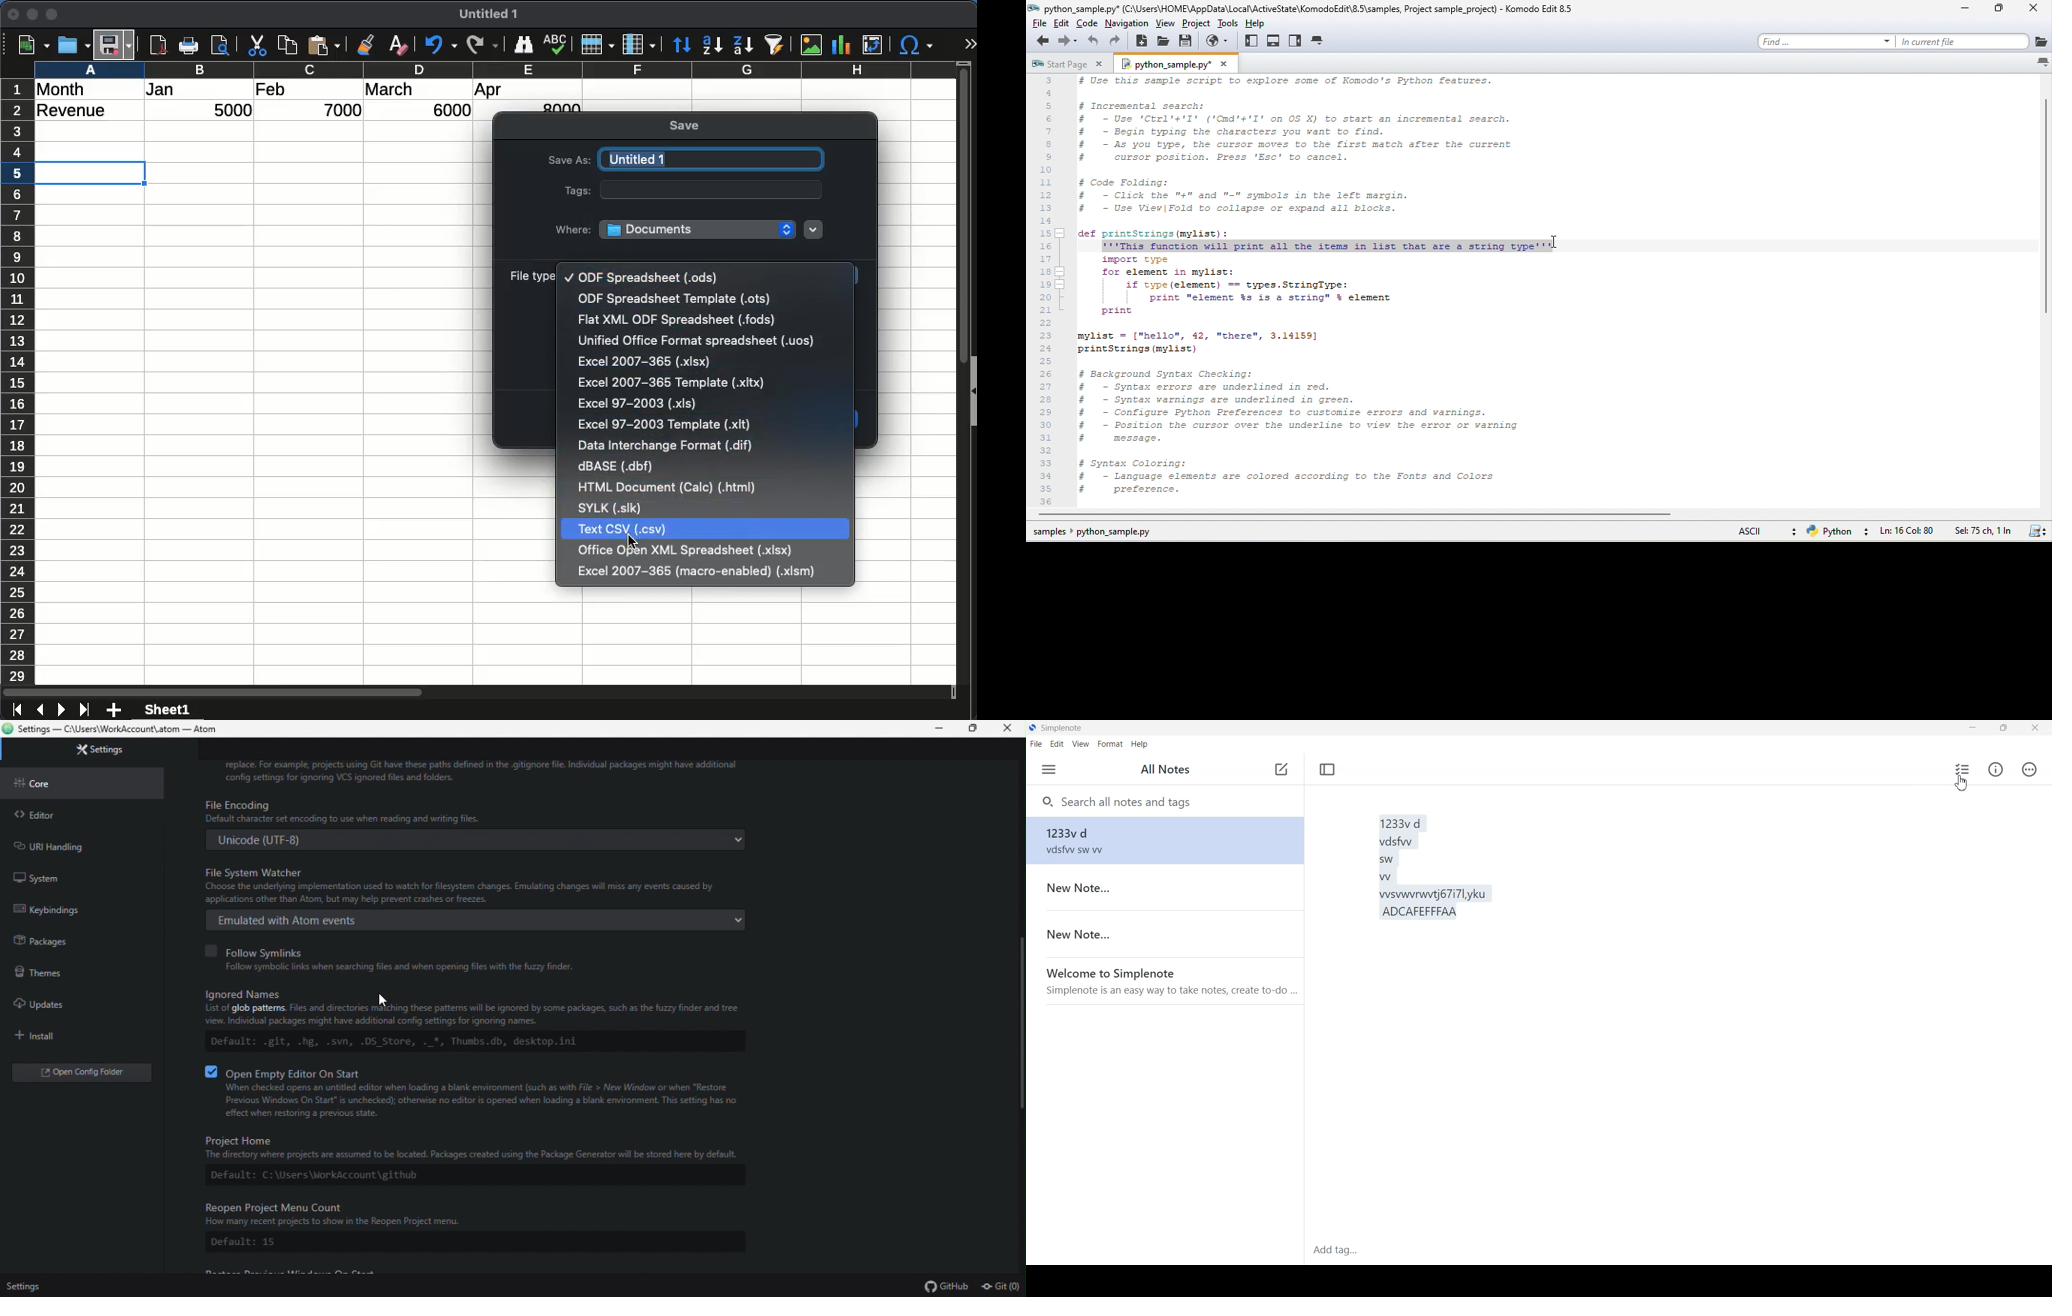  What do you see at coordinates (697, 570) in the screenshot?
I see `Excel 2007-365` at bounding box center [697, 570].